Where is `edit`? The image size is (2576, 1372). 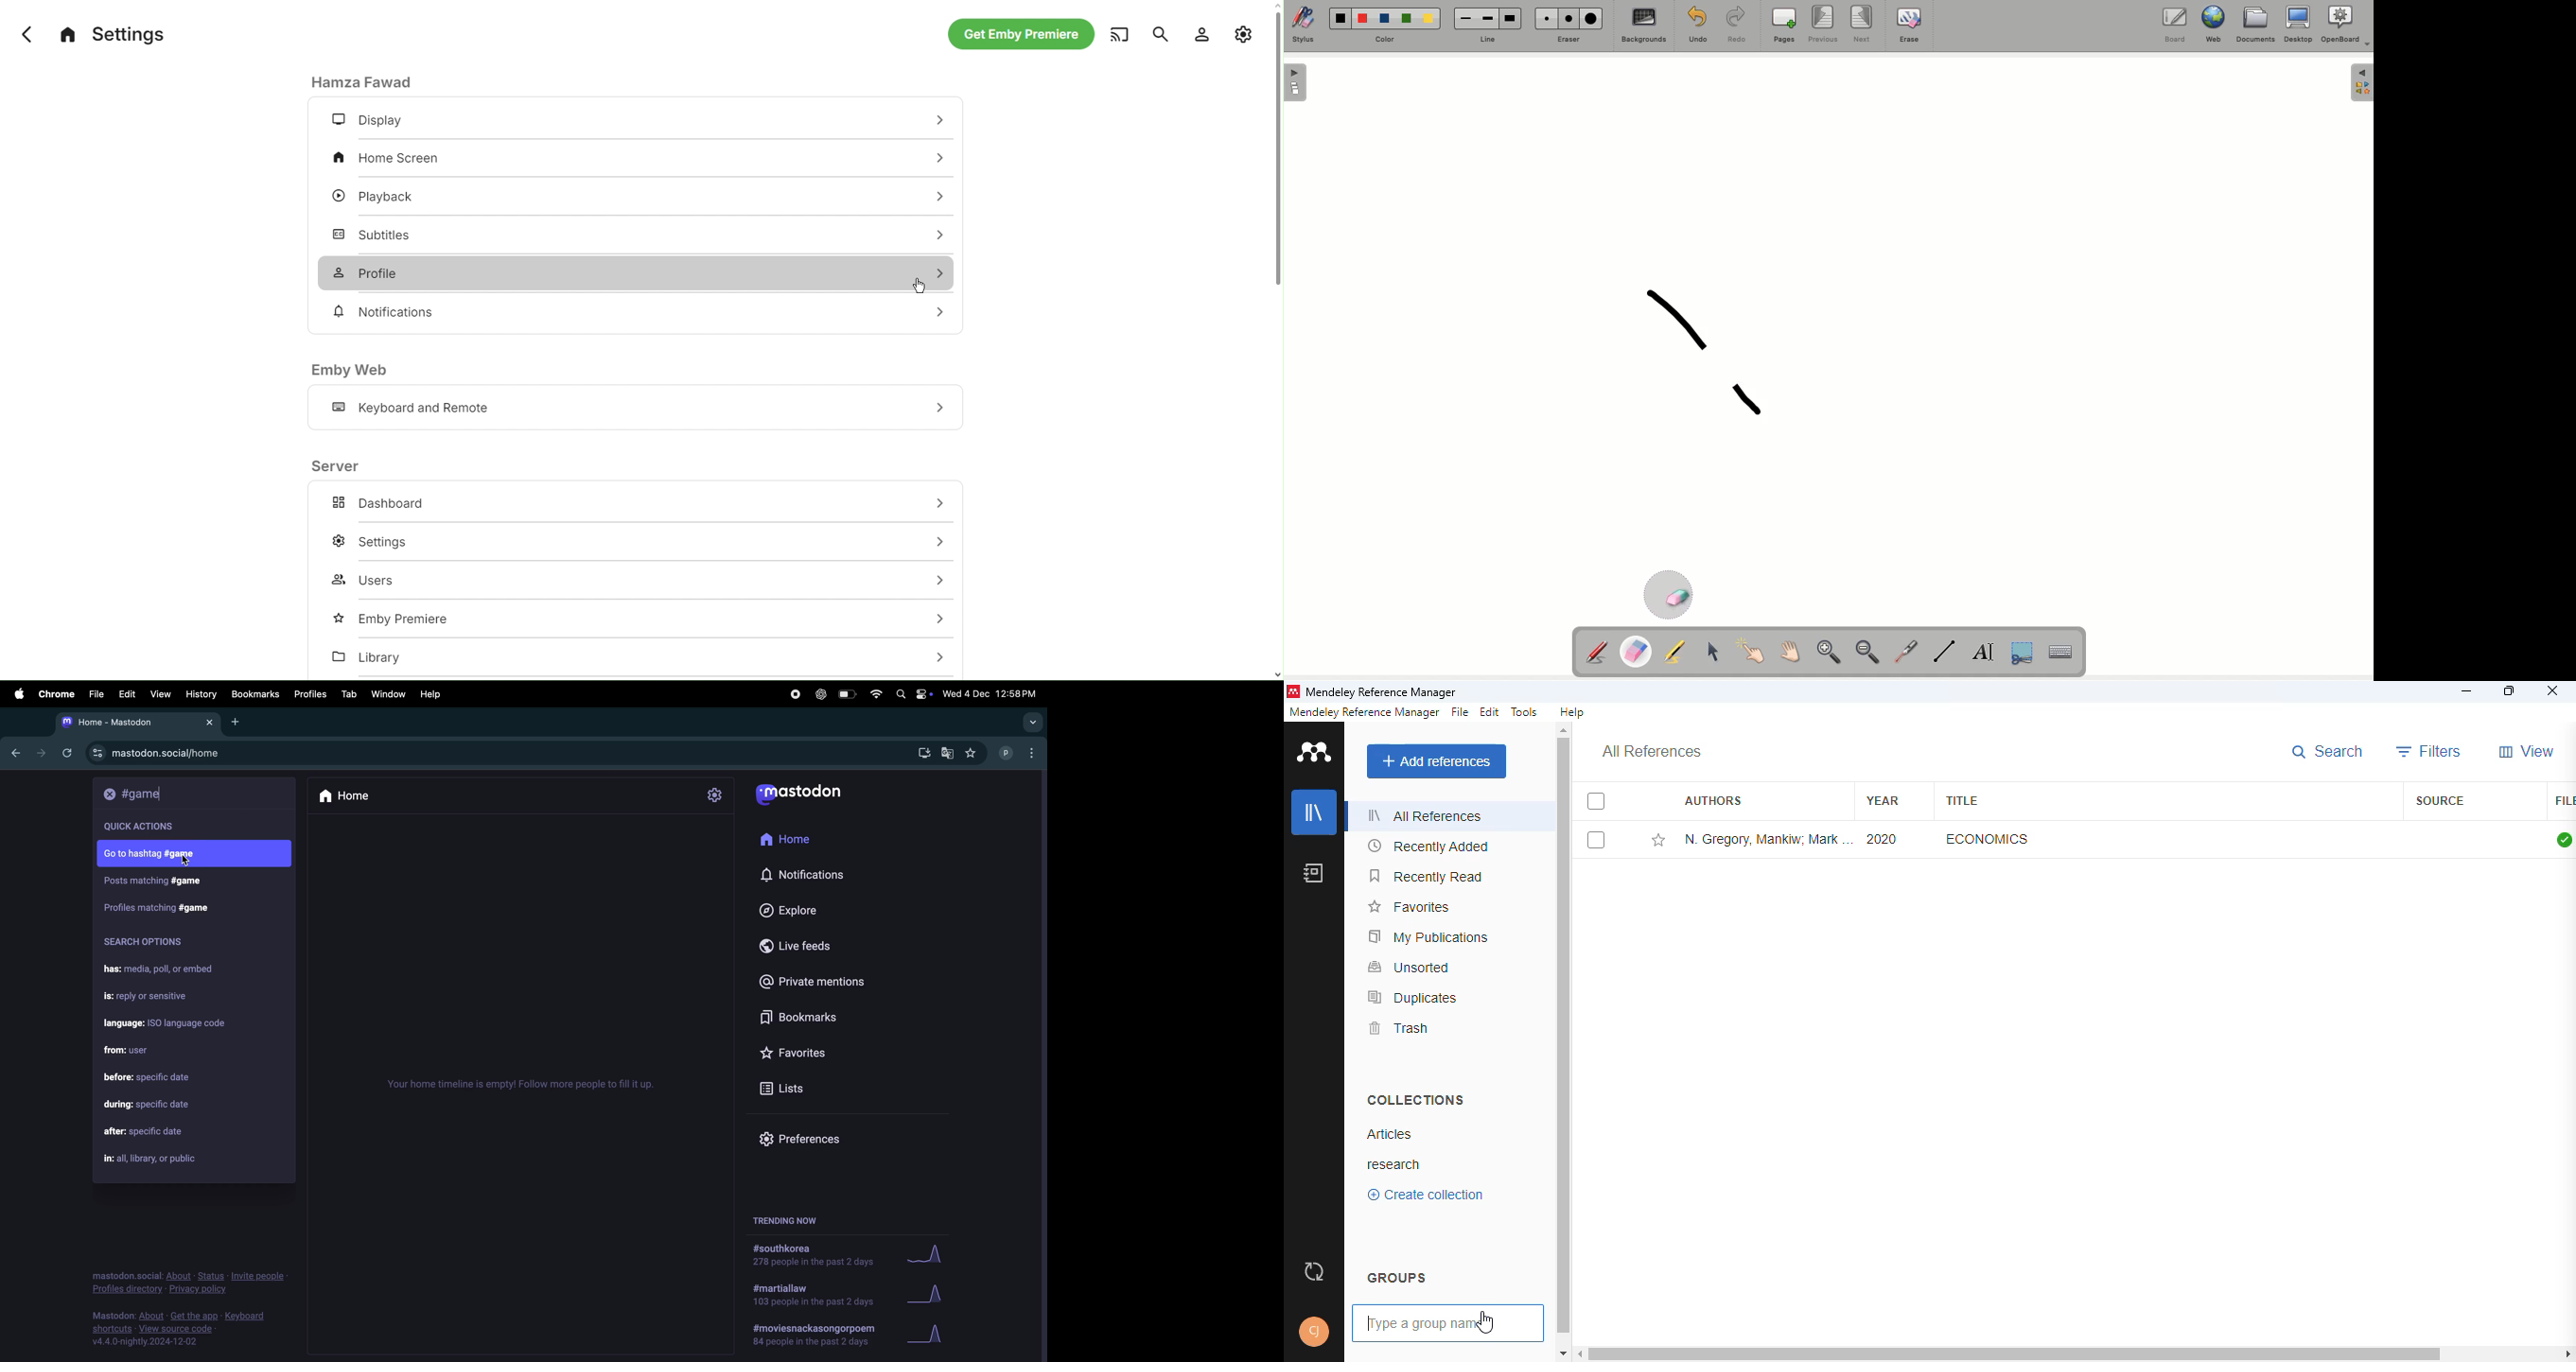
edit is located at coordinates (1490, 711).